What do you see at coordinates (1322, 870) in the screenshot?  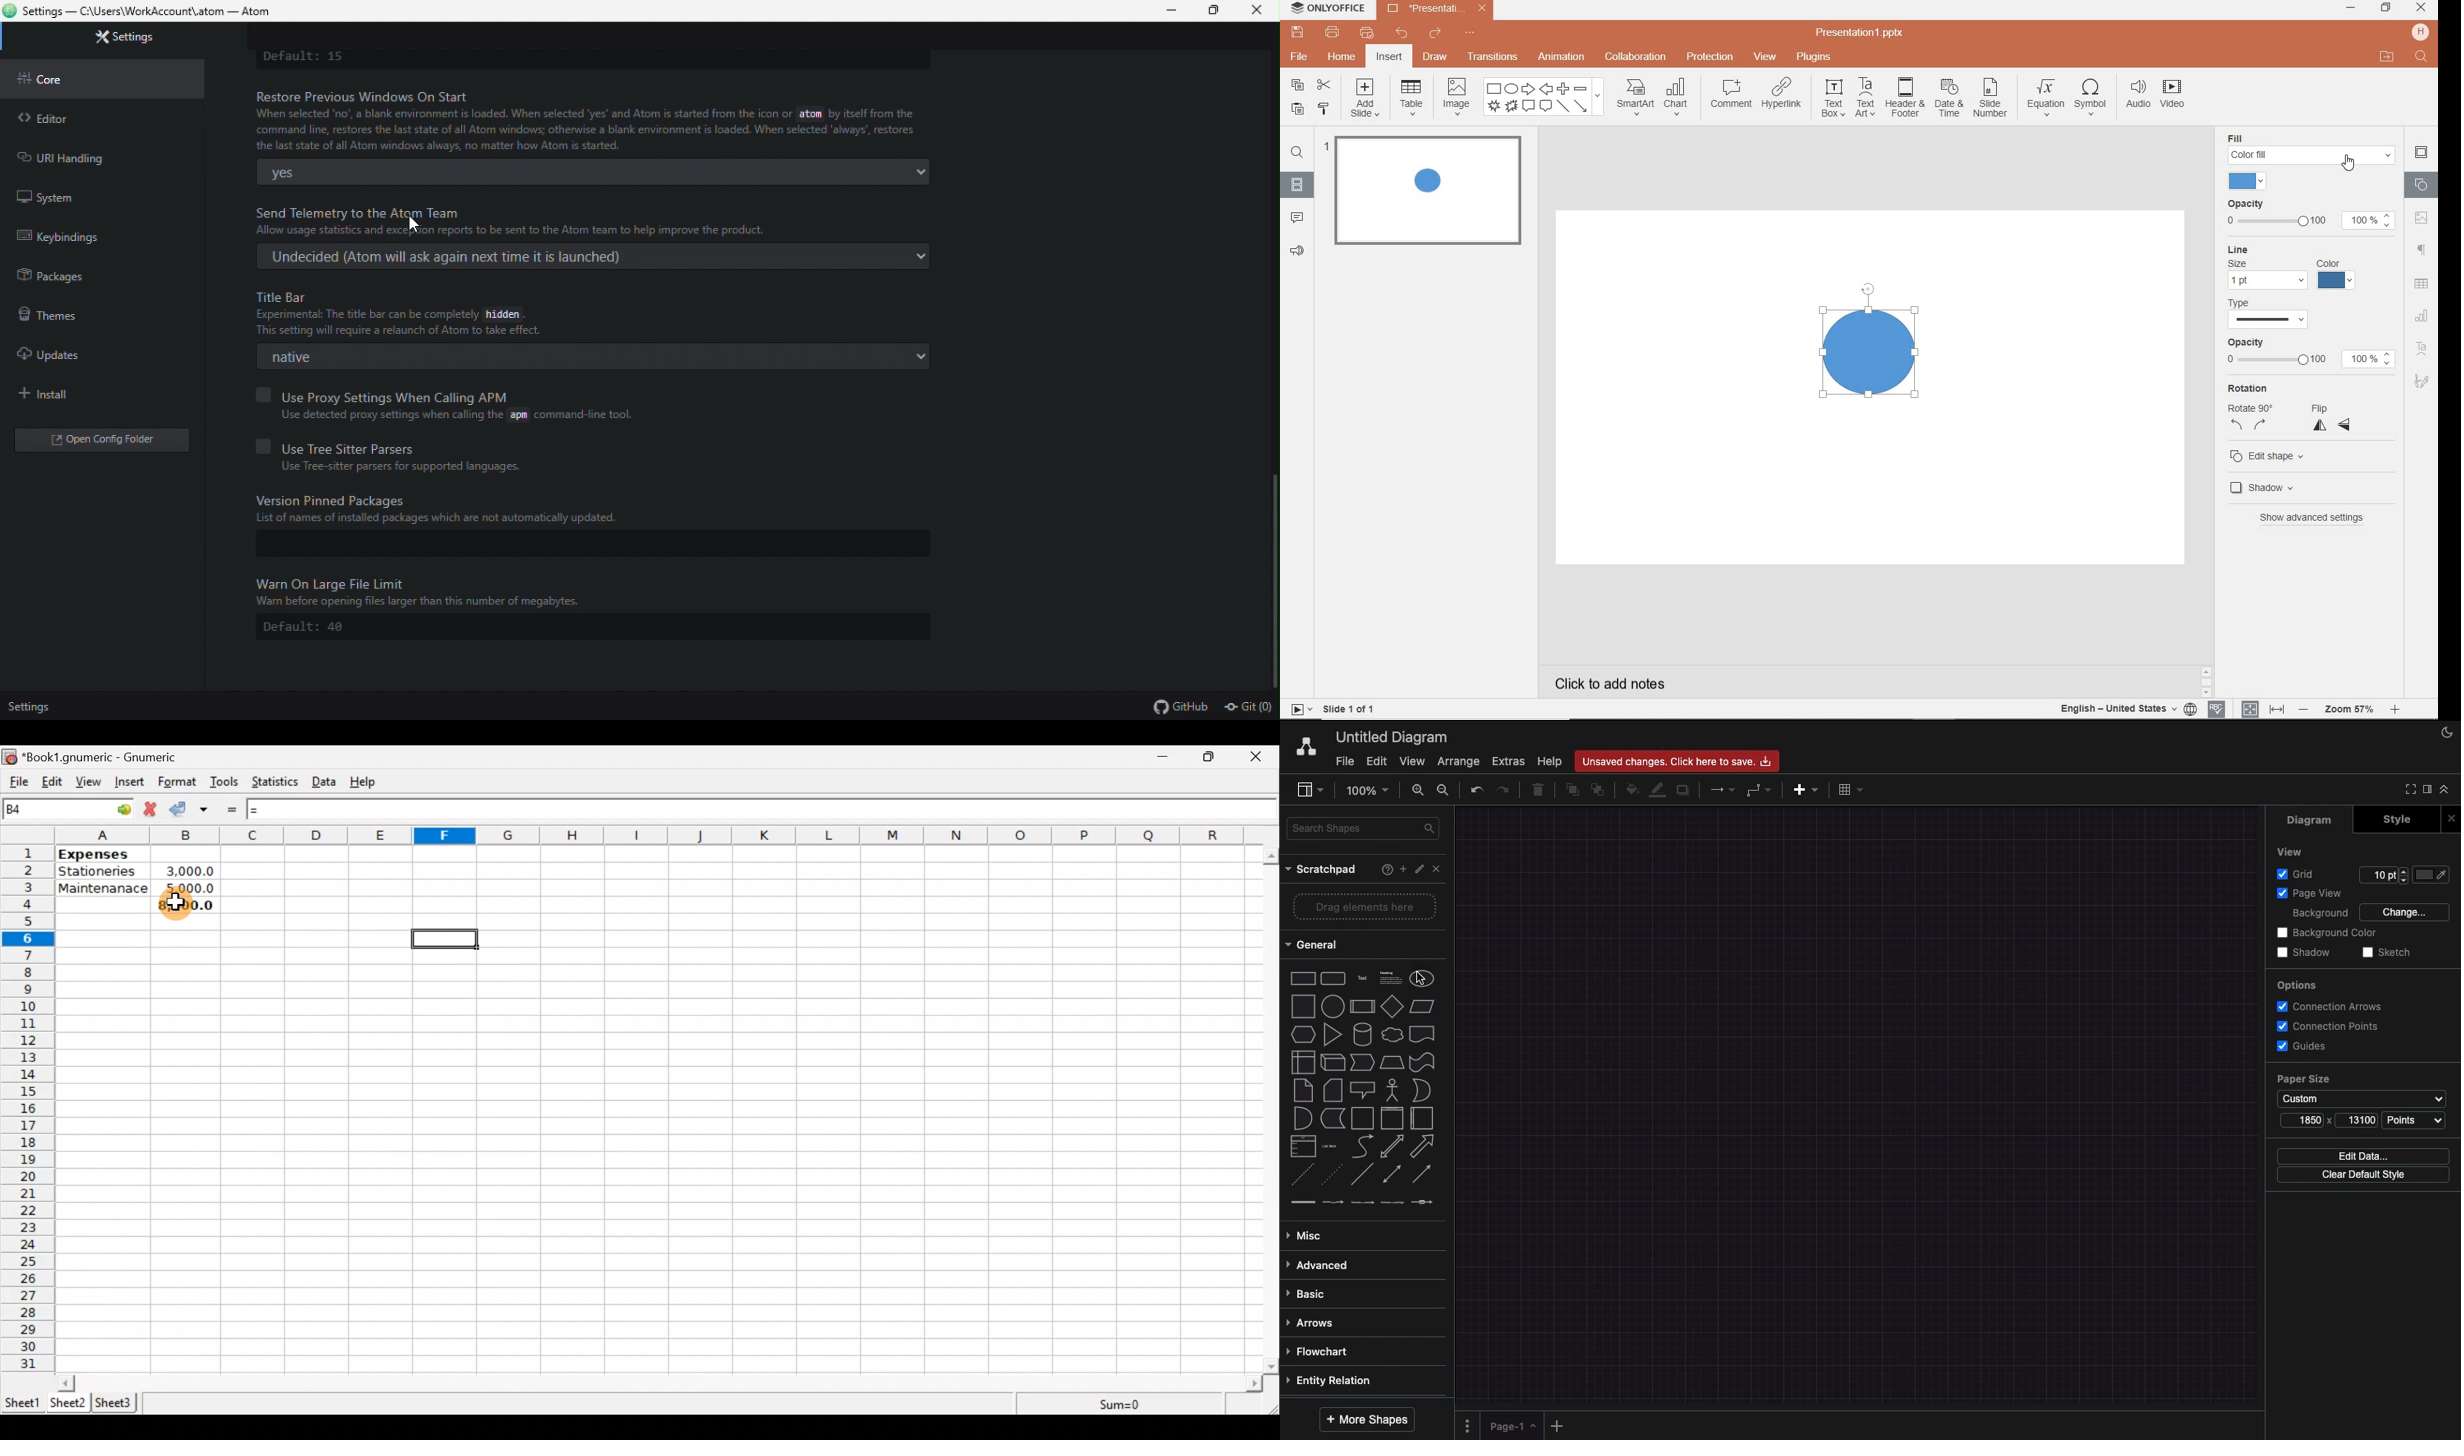 I see `Scrathpad` at bounding box center [1322, 870].